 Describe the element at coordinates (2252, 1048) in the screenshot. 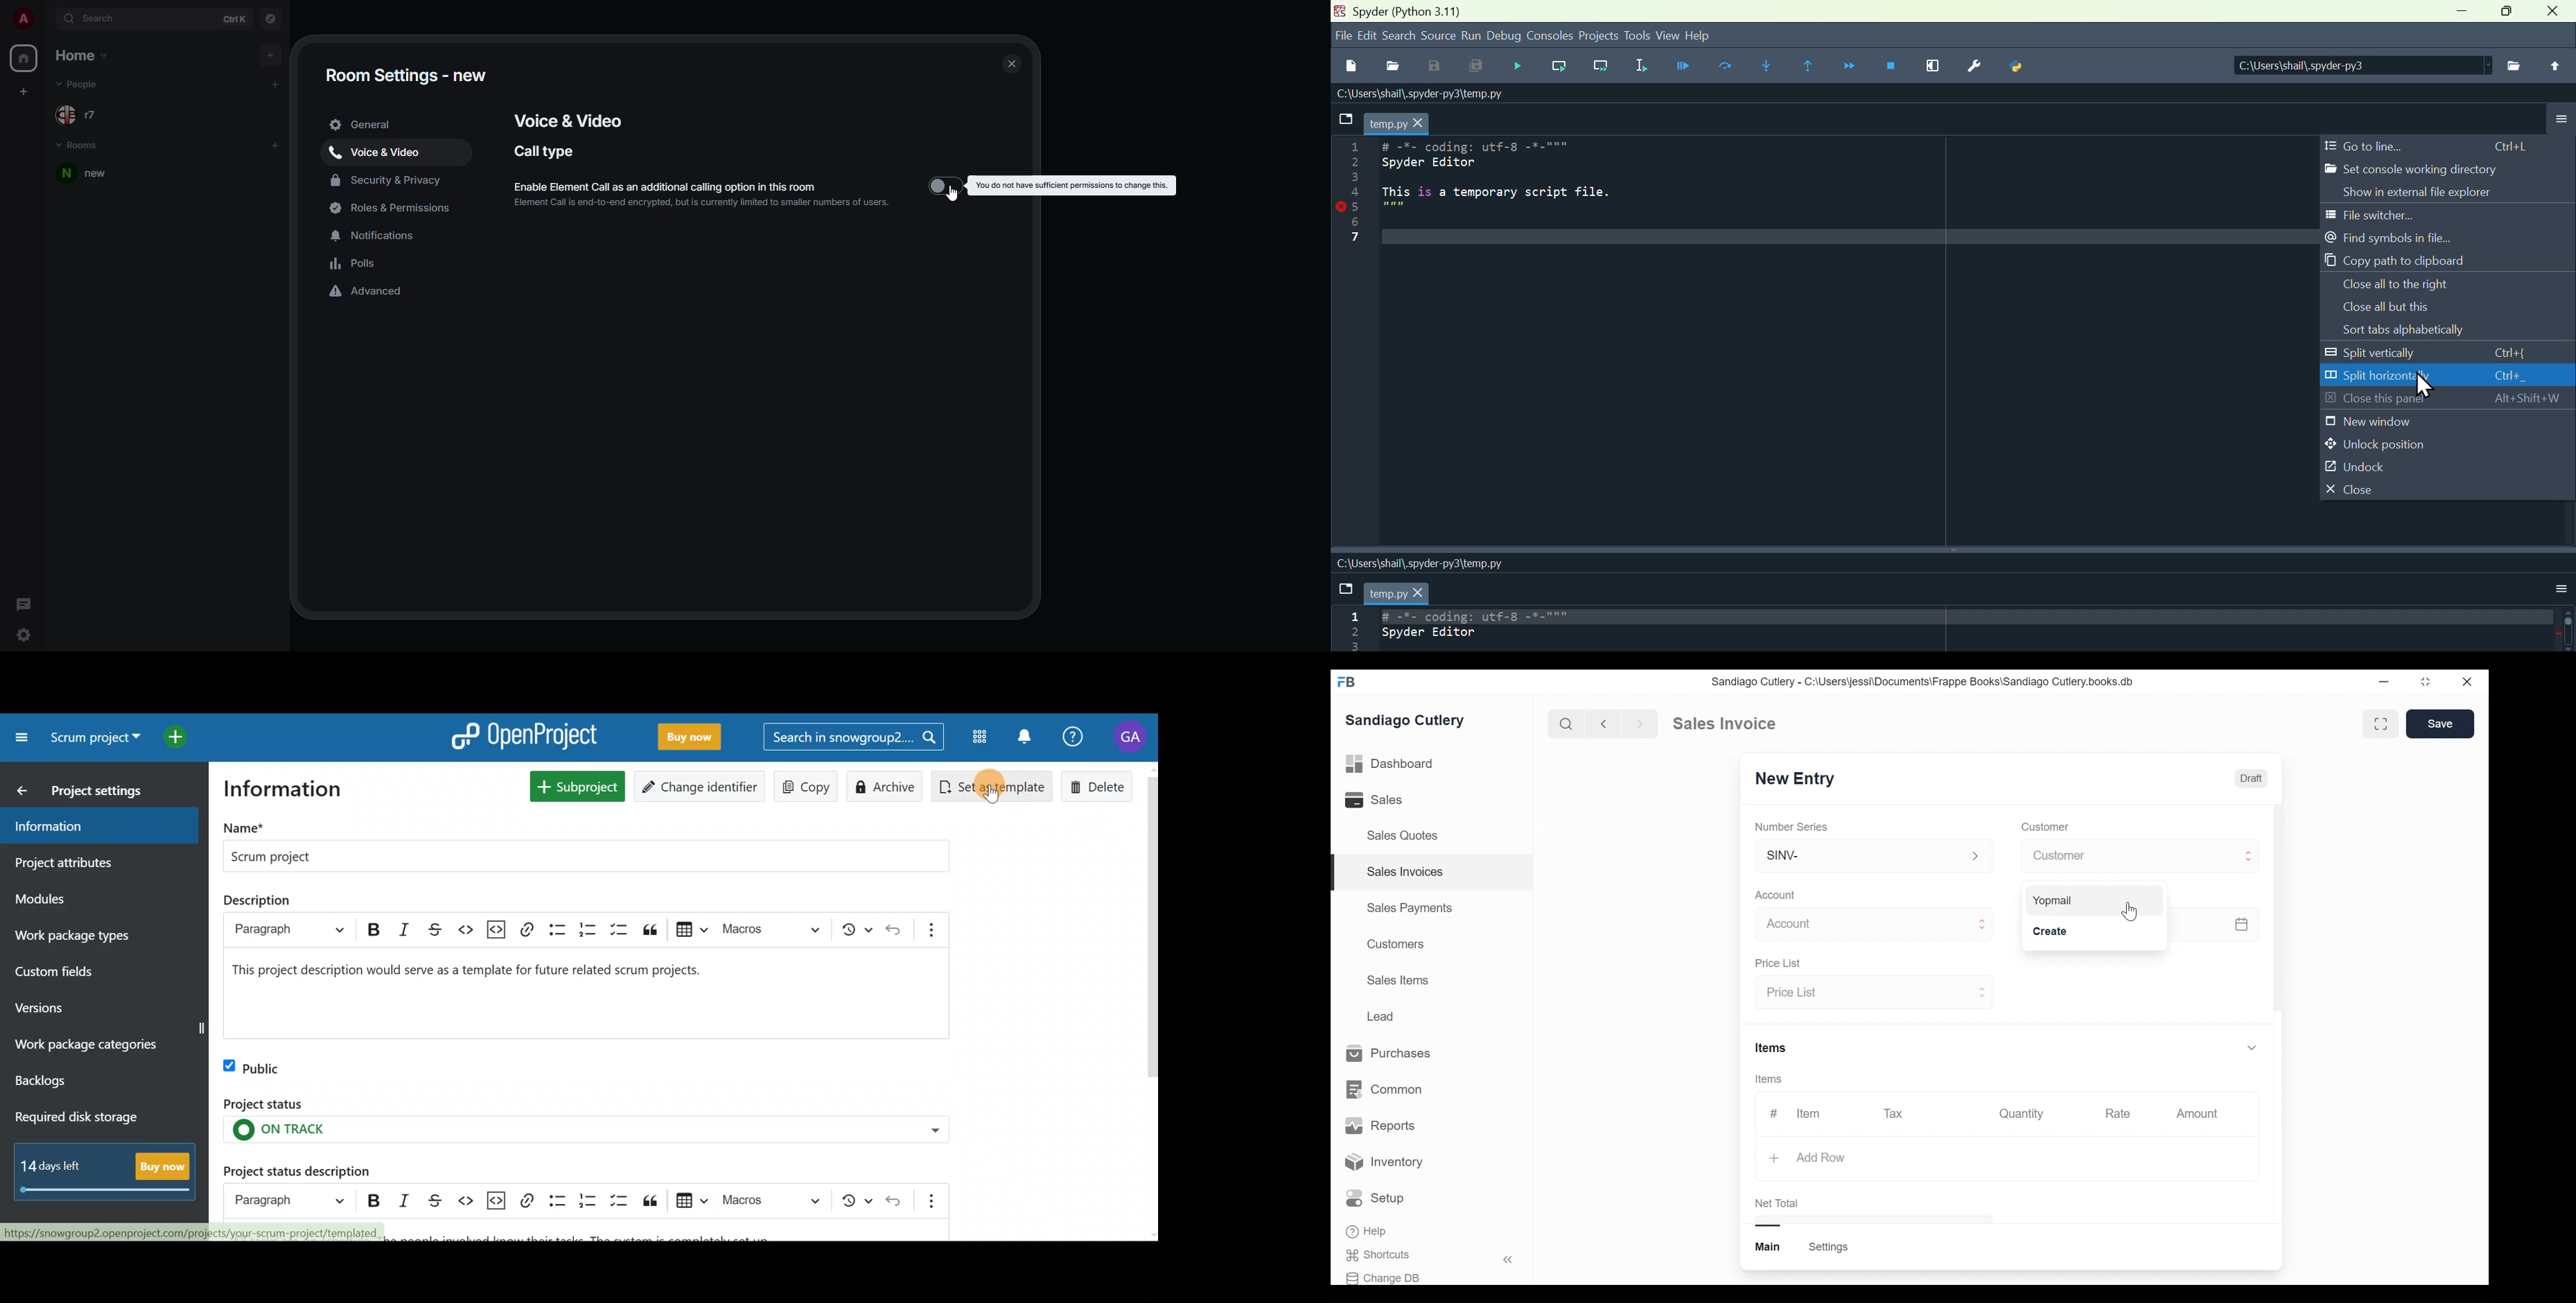

I see `v` at that location.